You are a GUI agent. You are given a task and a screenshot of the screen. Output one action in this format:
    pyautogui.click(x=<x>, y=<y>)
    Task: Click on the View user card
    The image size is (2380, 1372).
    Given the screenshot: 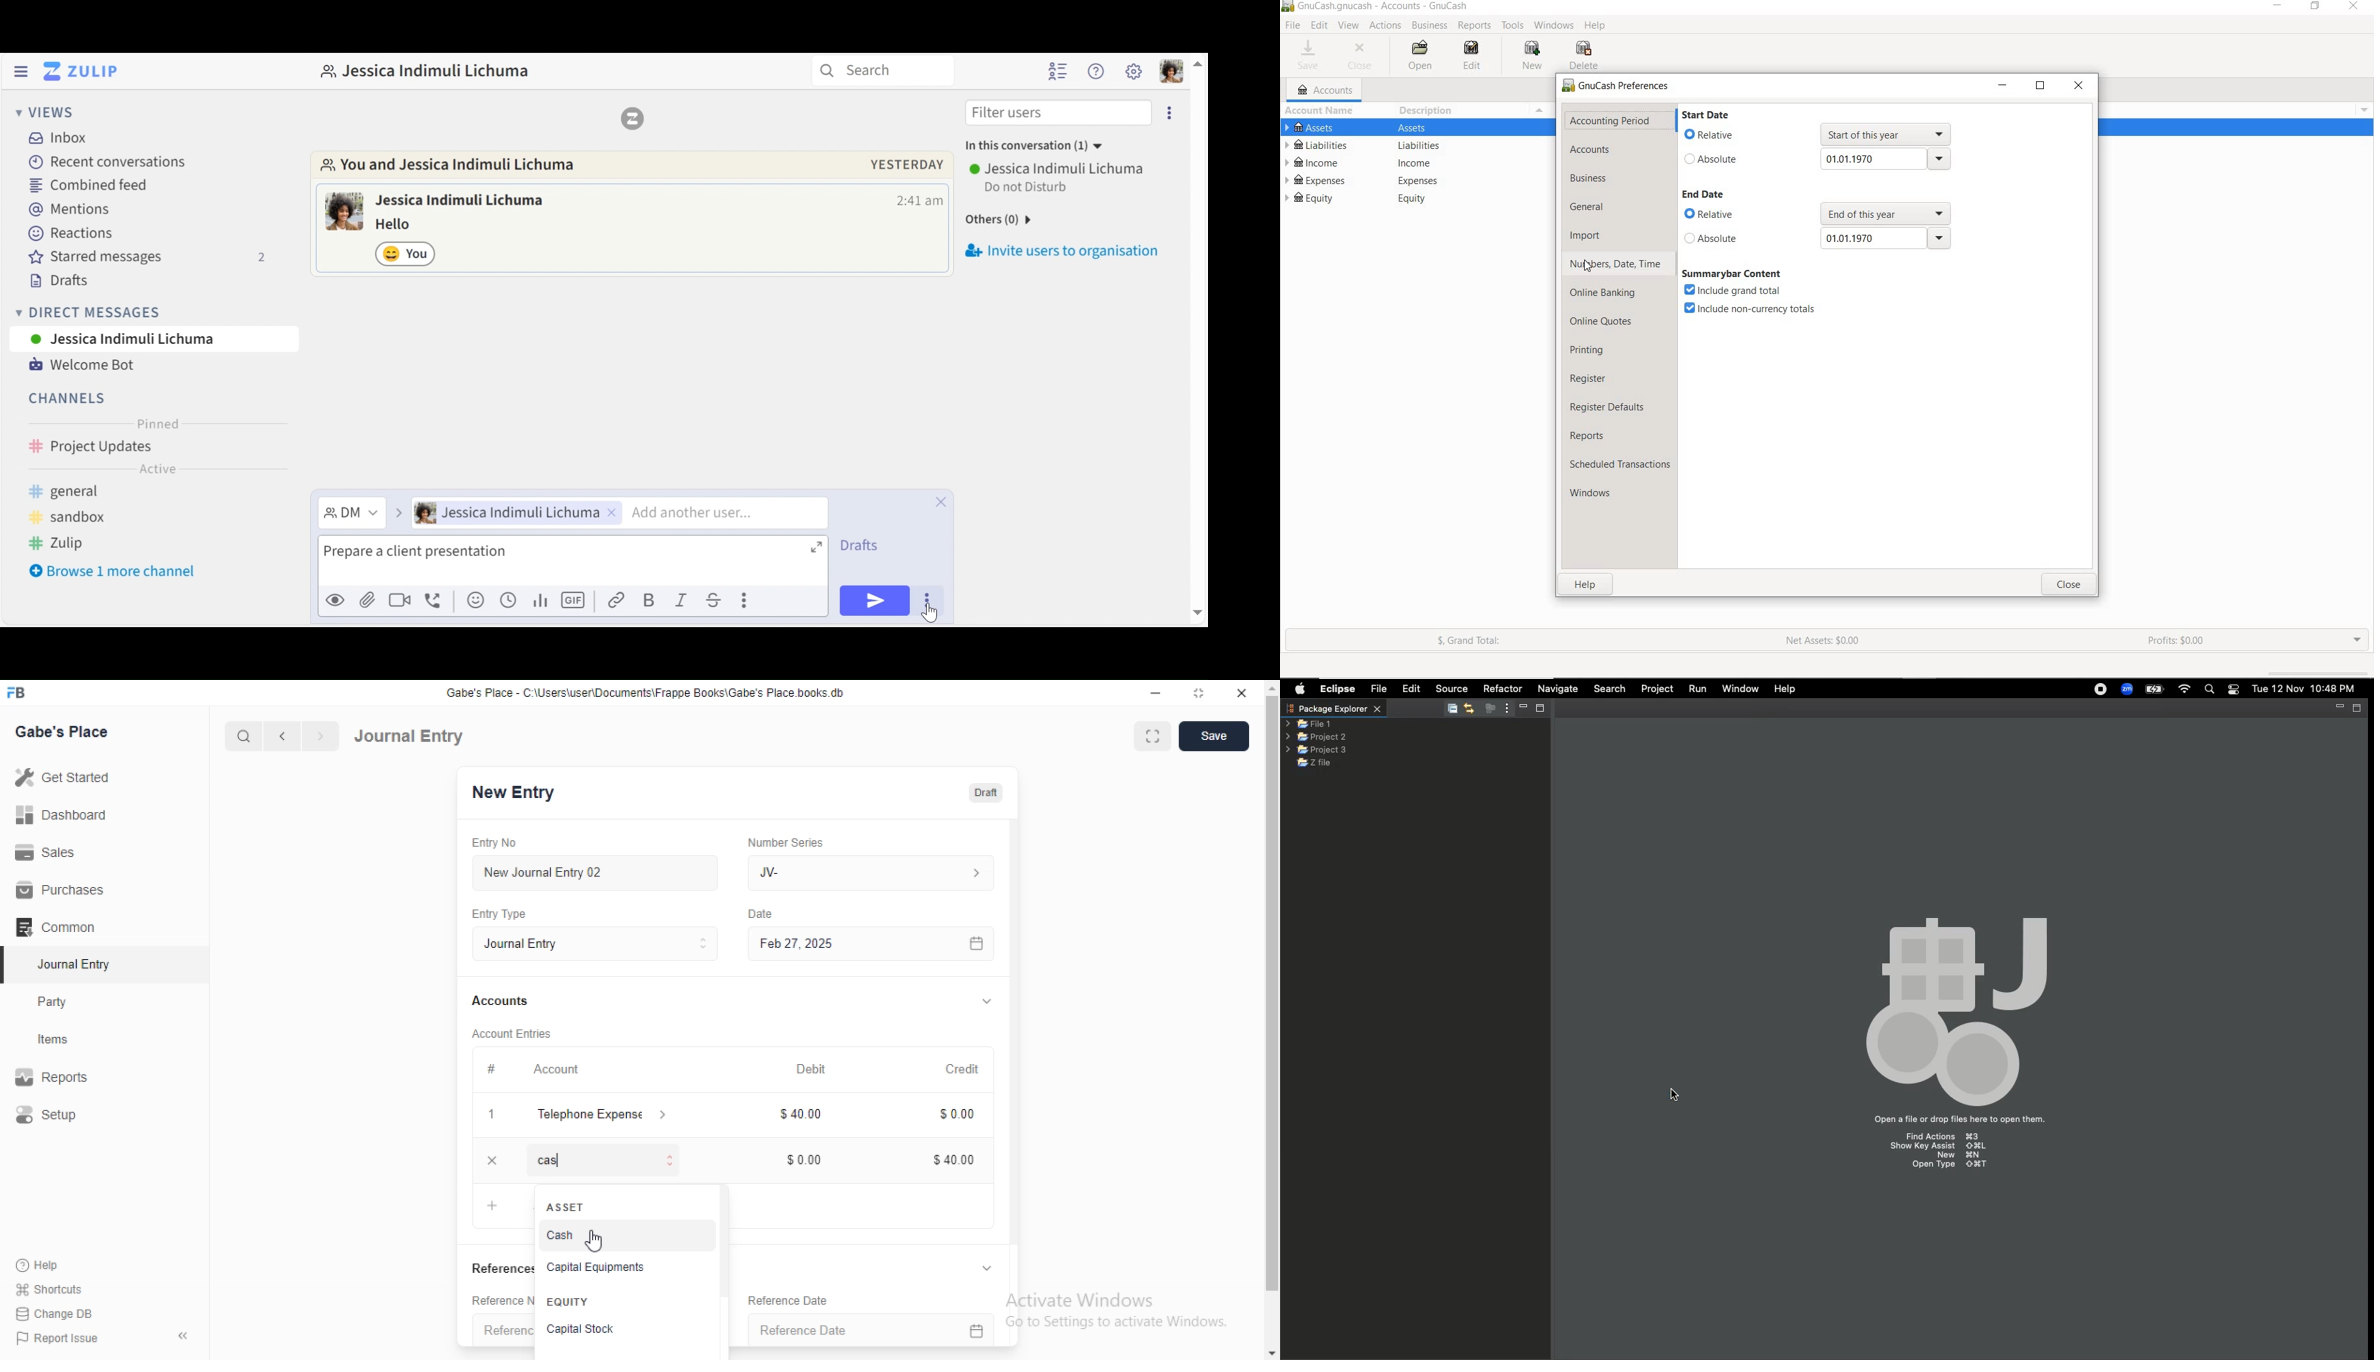 What is the action you would take?
    pyautogui.click(x=345, y=211)
    